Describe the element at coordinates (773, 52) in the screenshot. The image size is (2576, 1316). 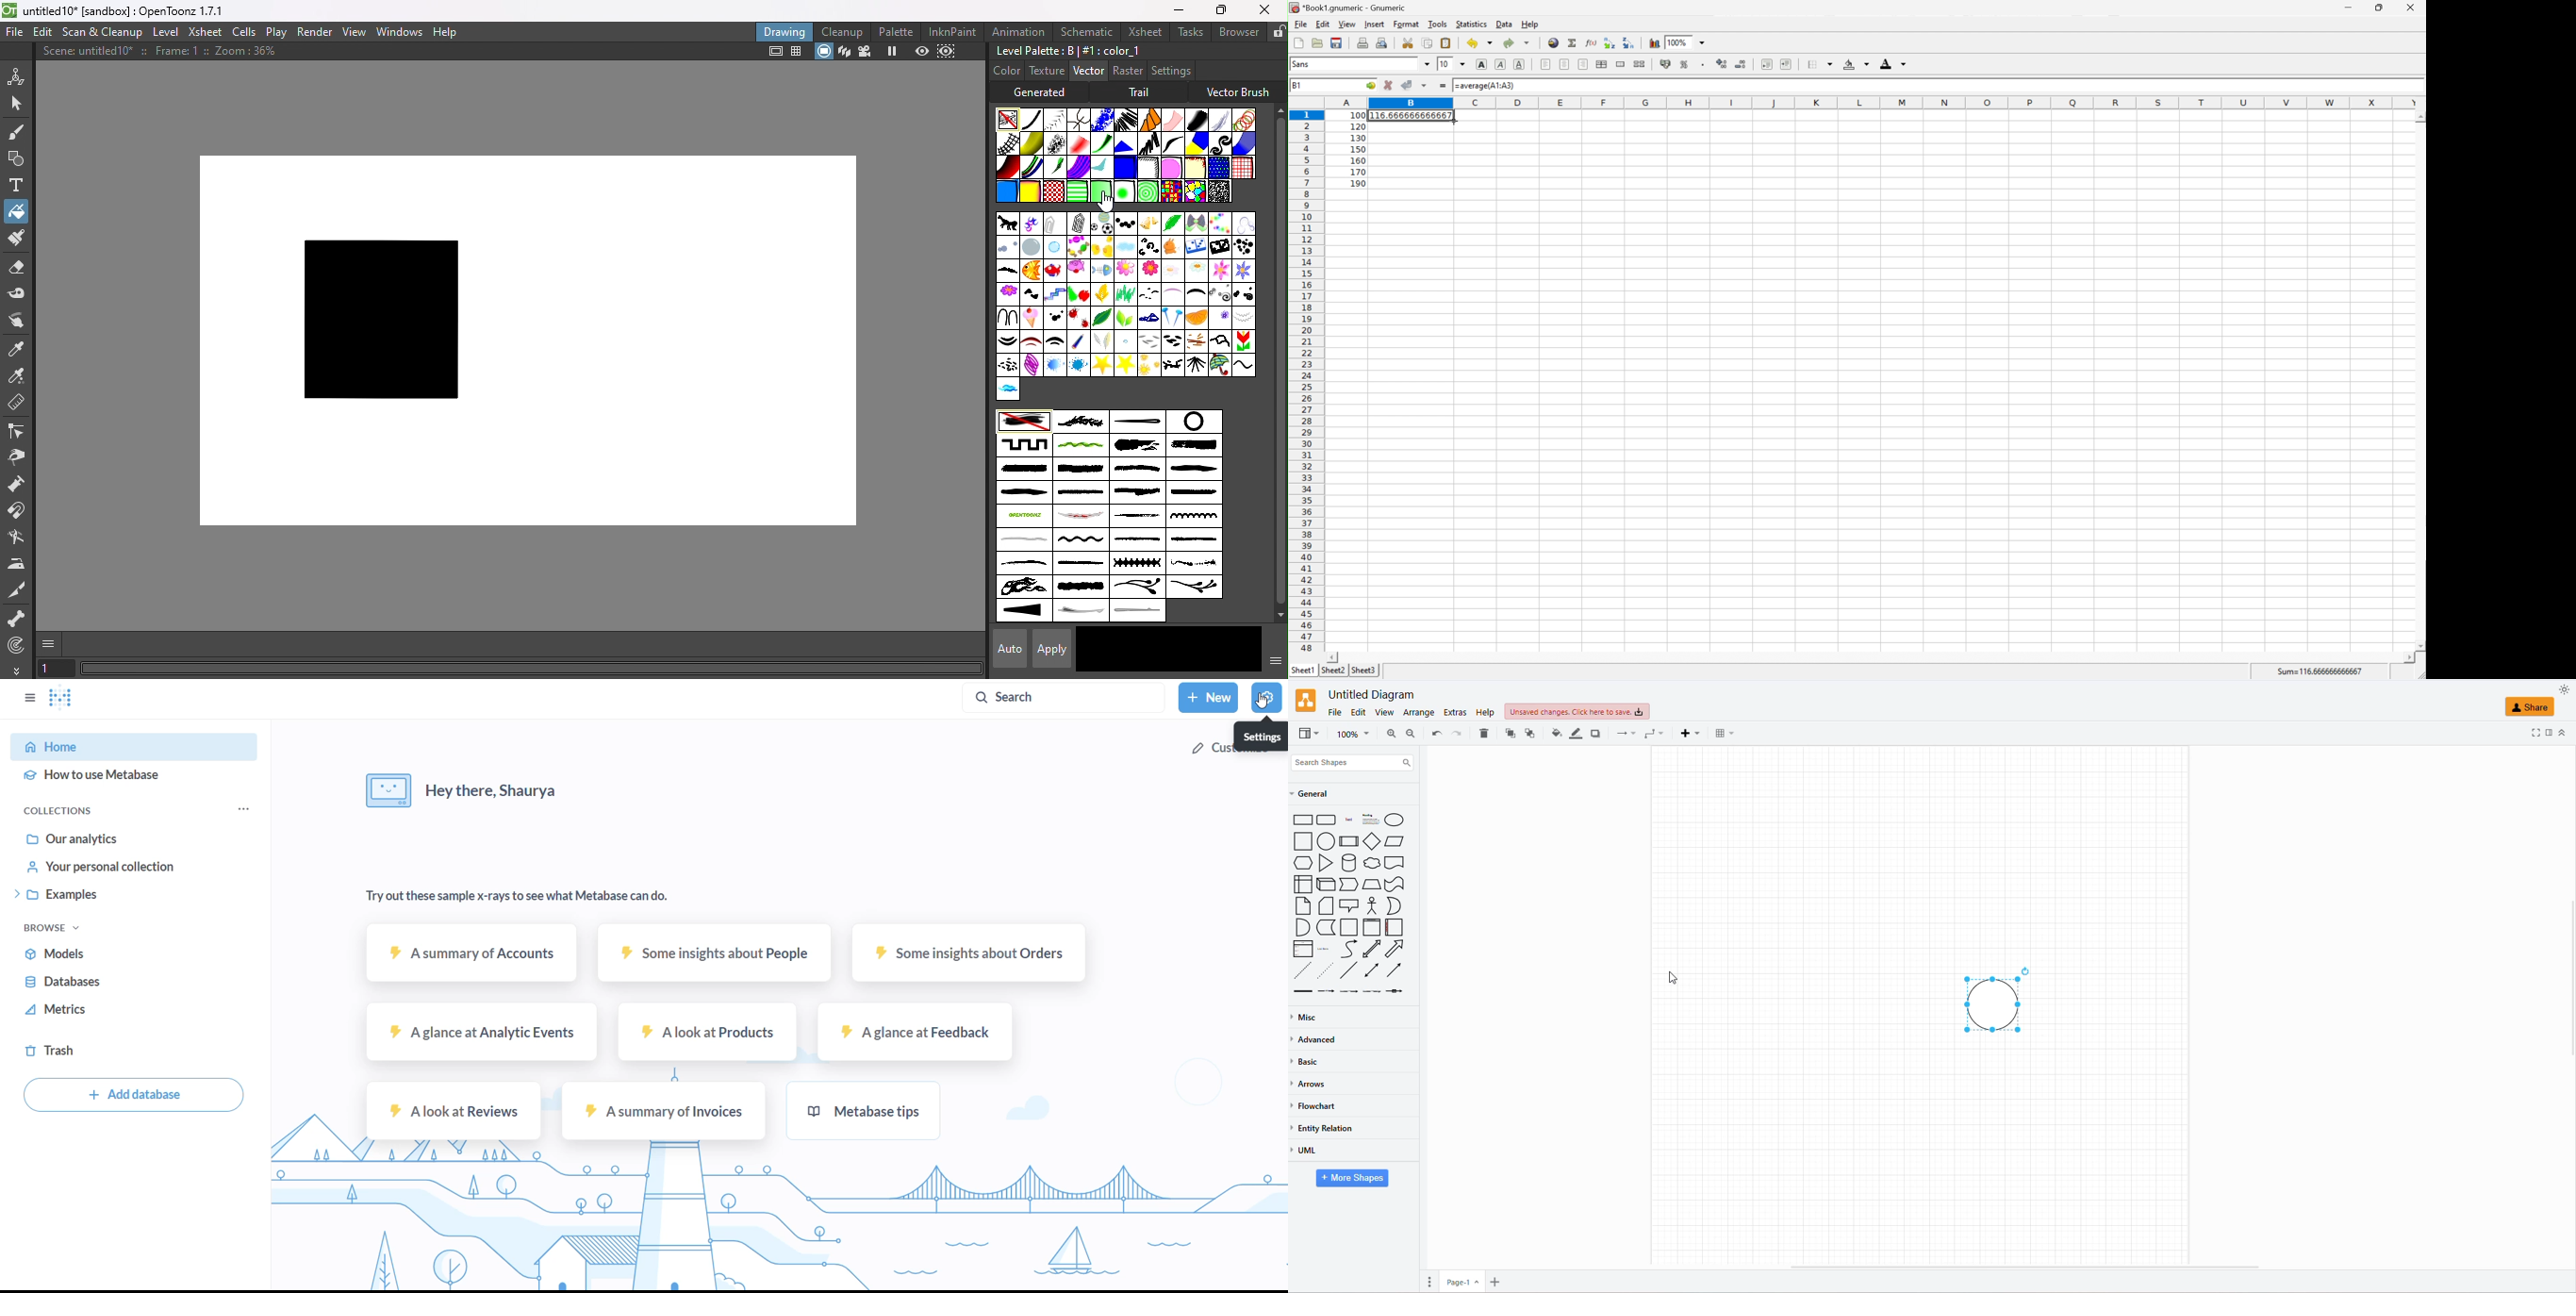
I see `Safe area` at that location.